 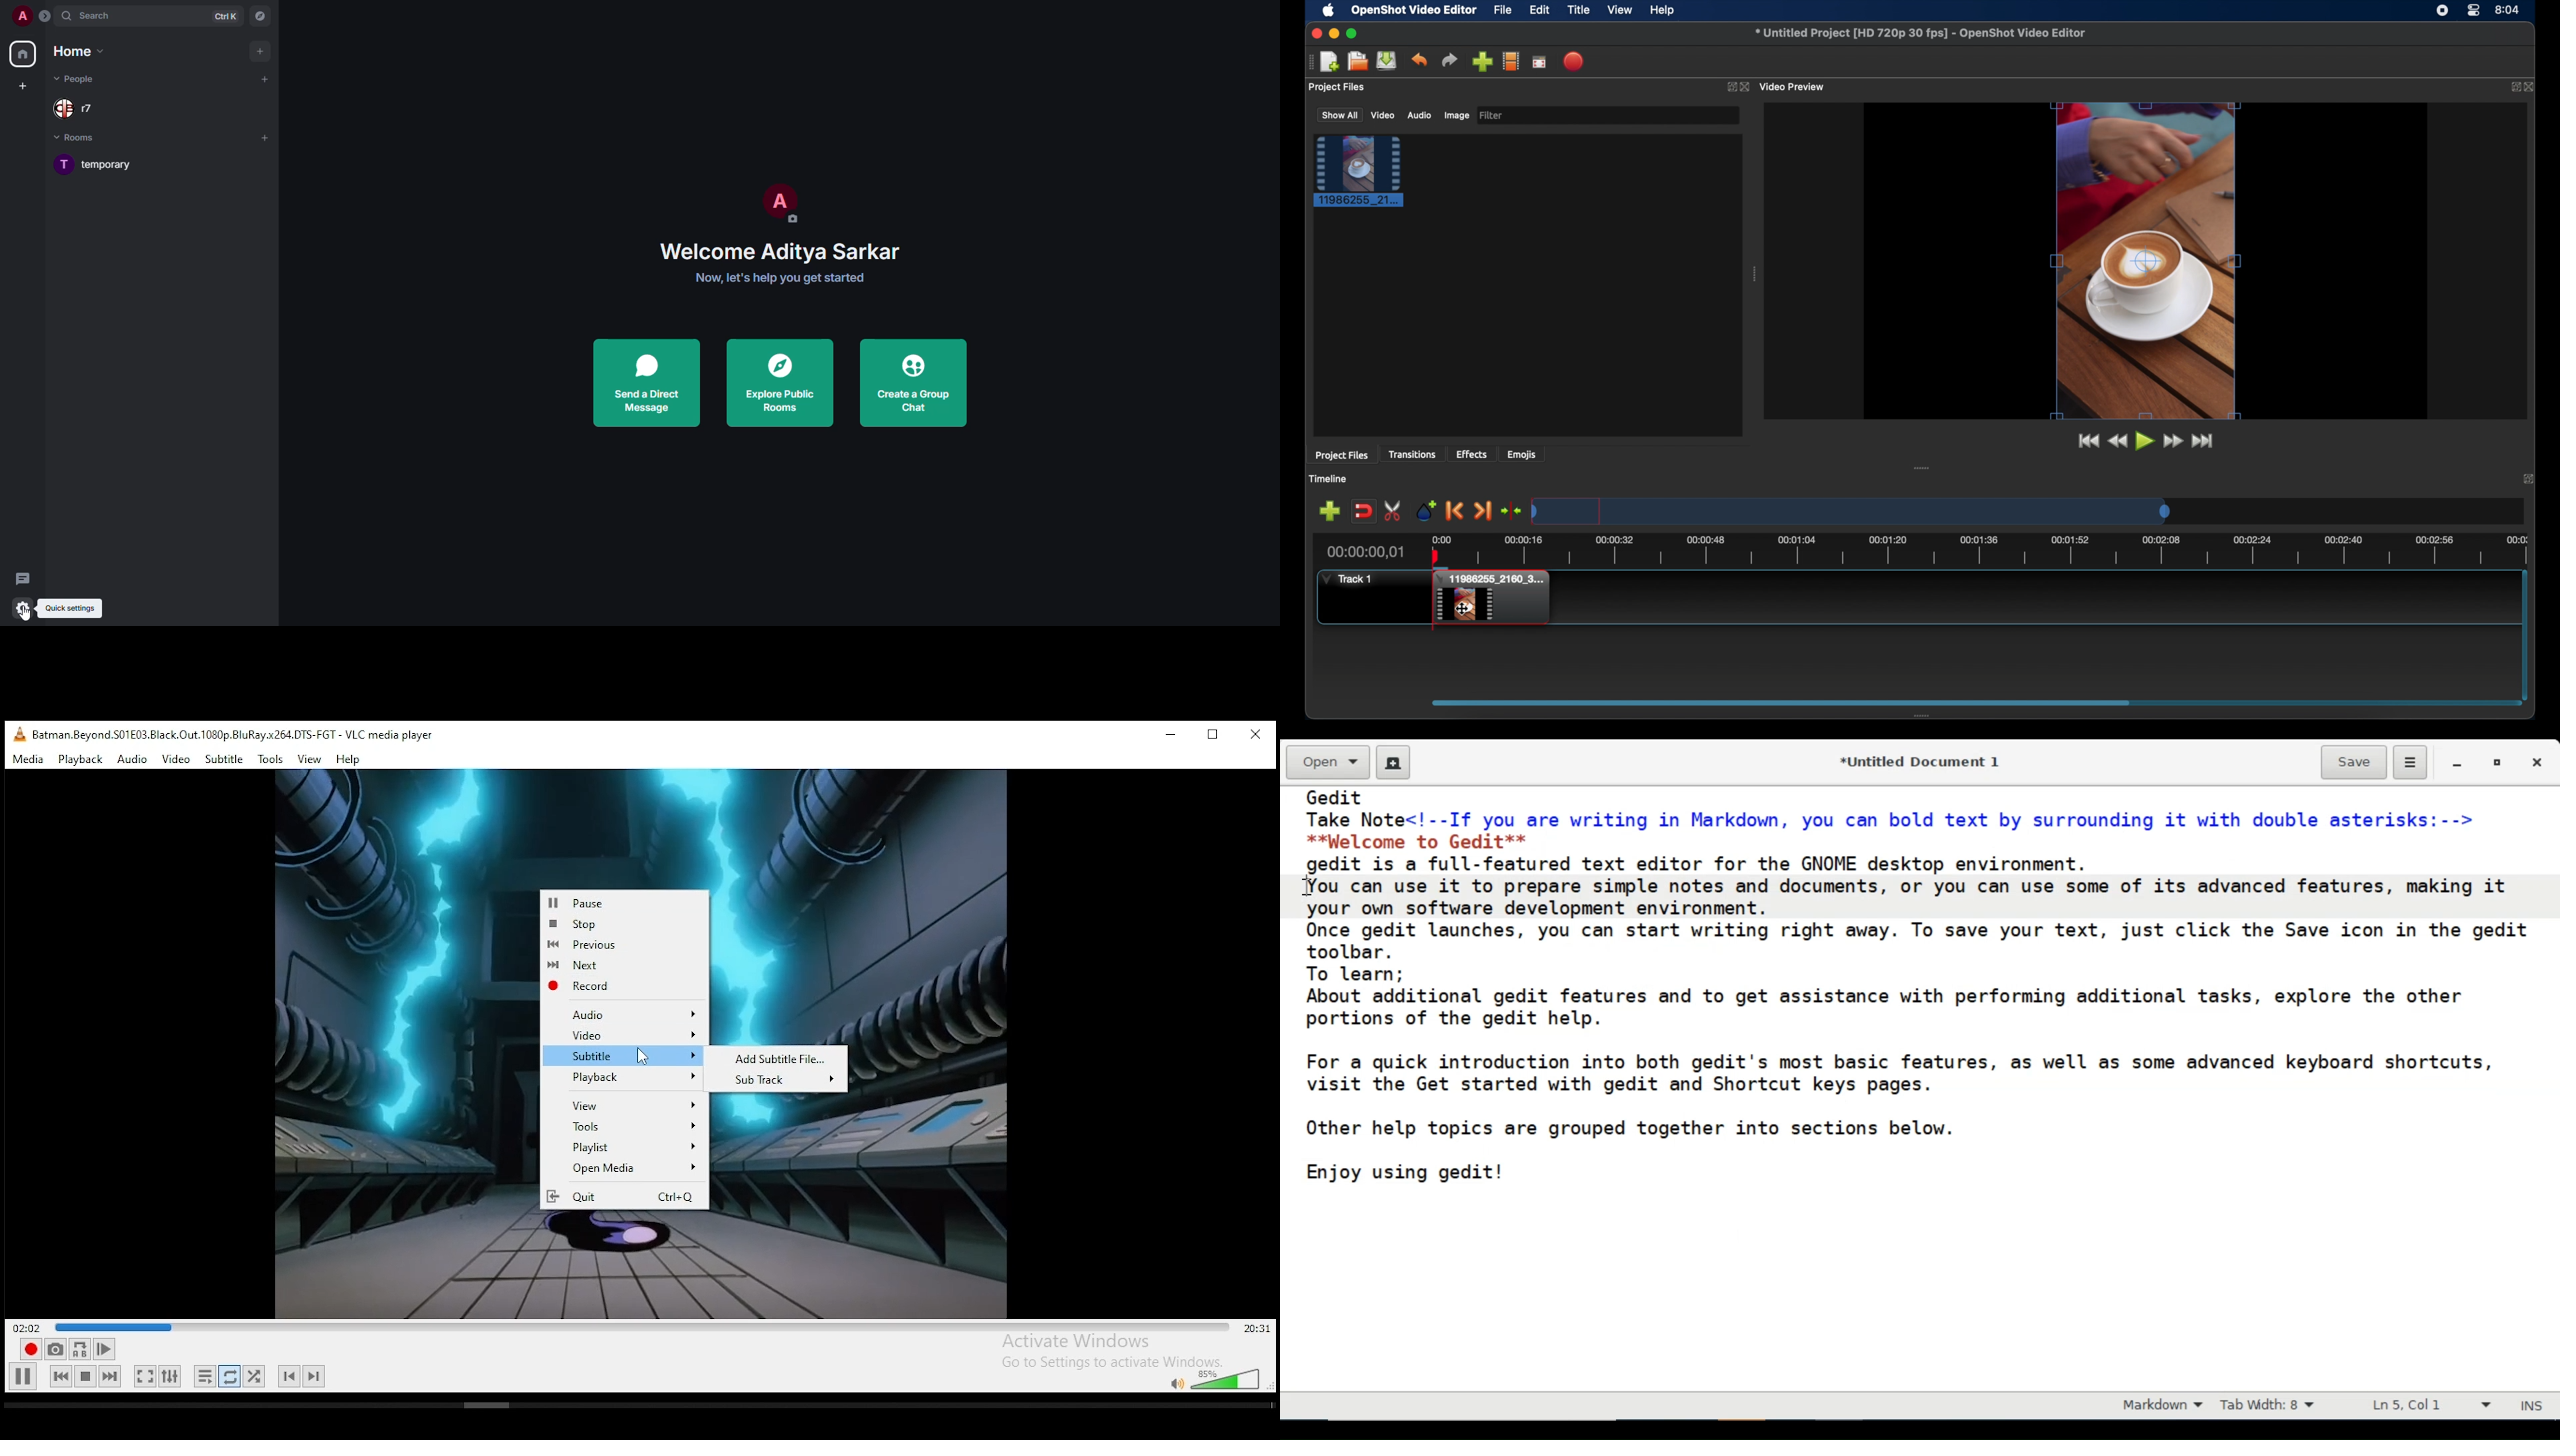 I want to click on people, so click(x=84, y=110).